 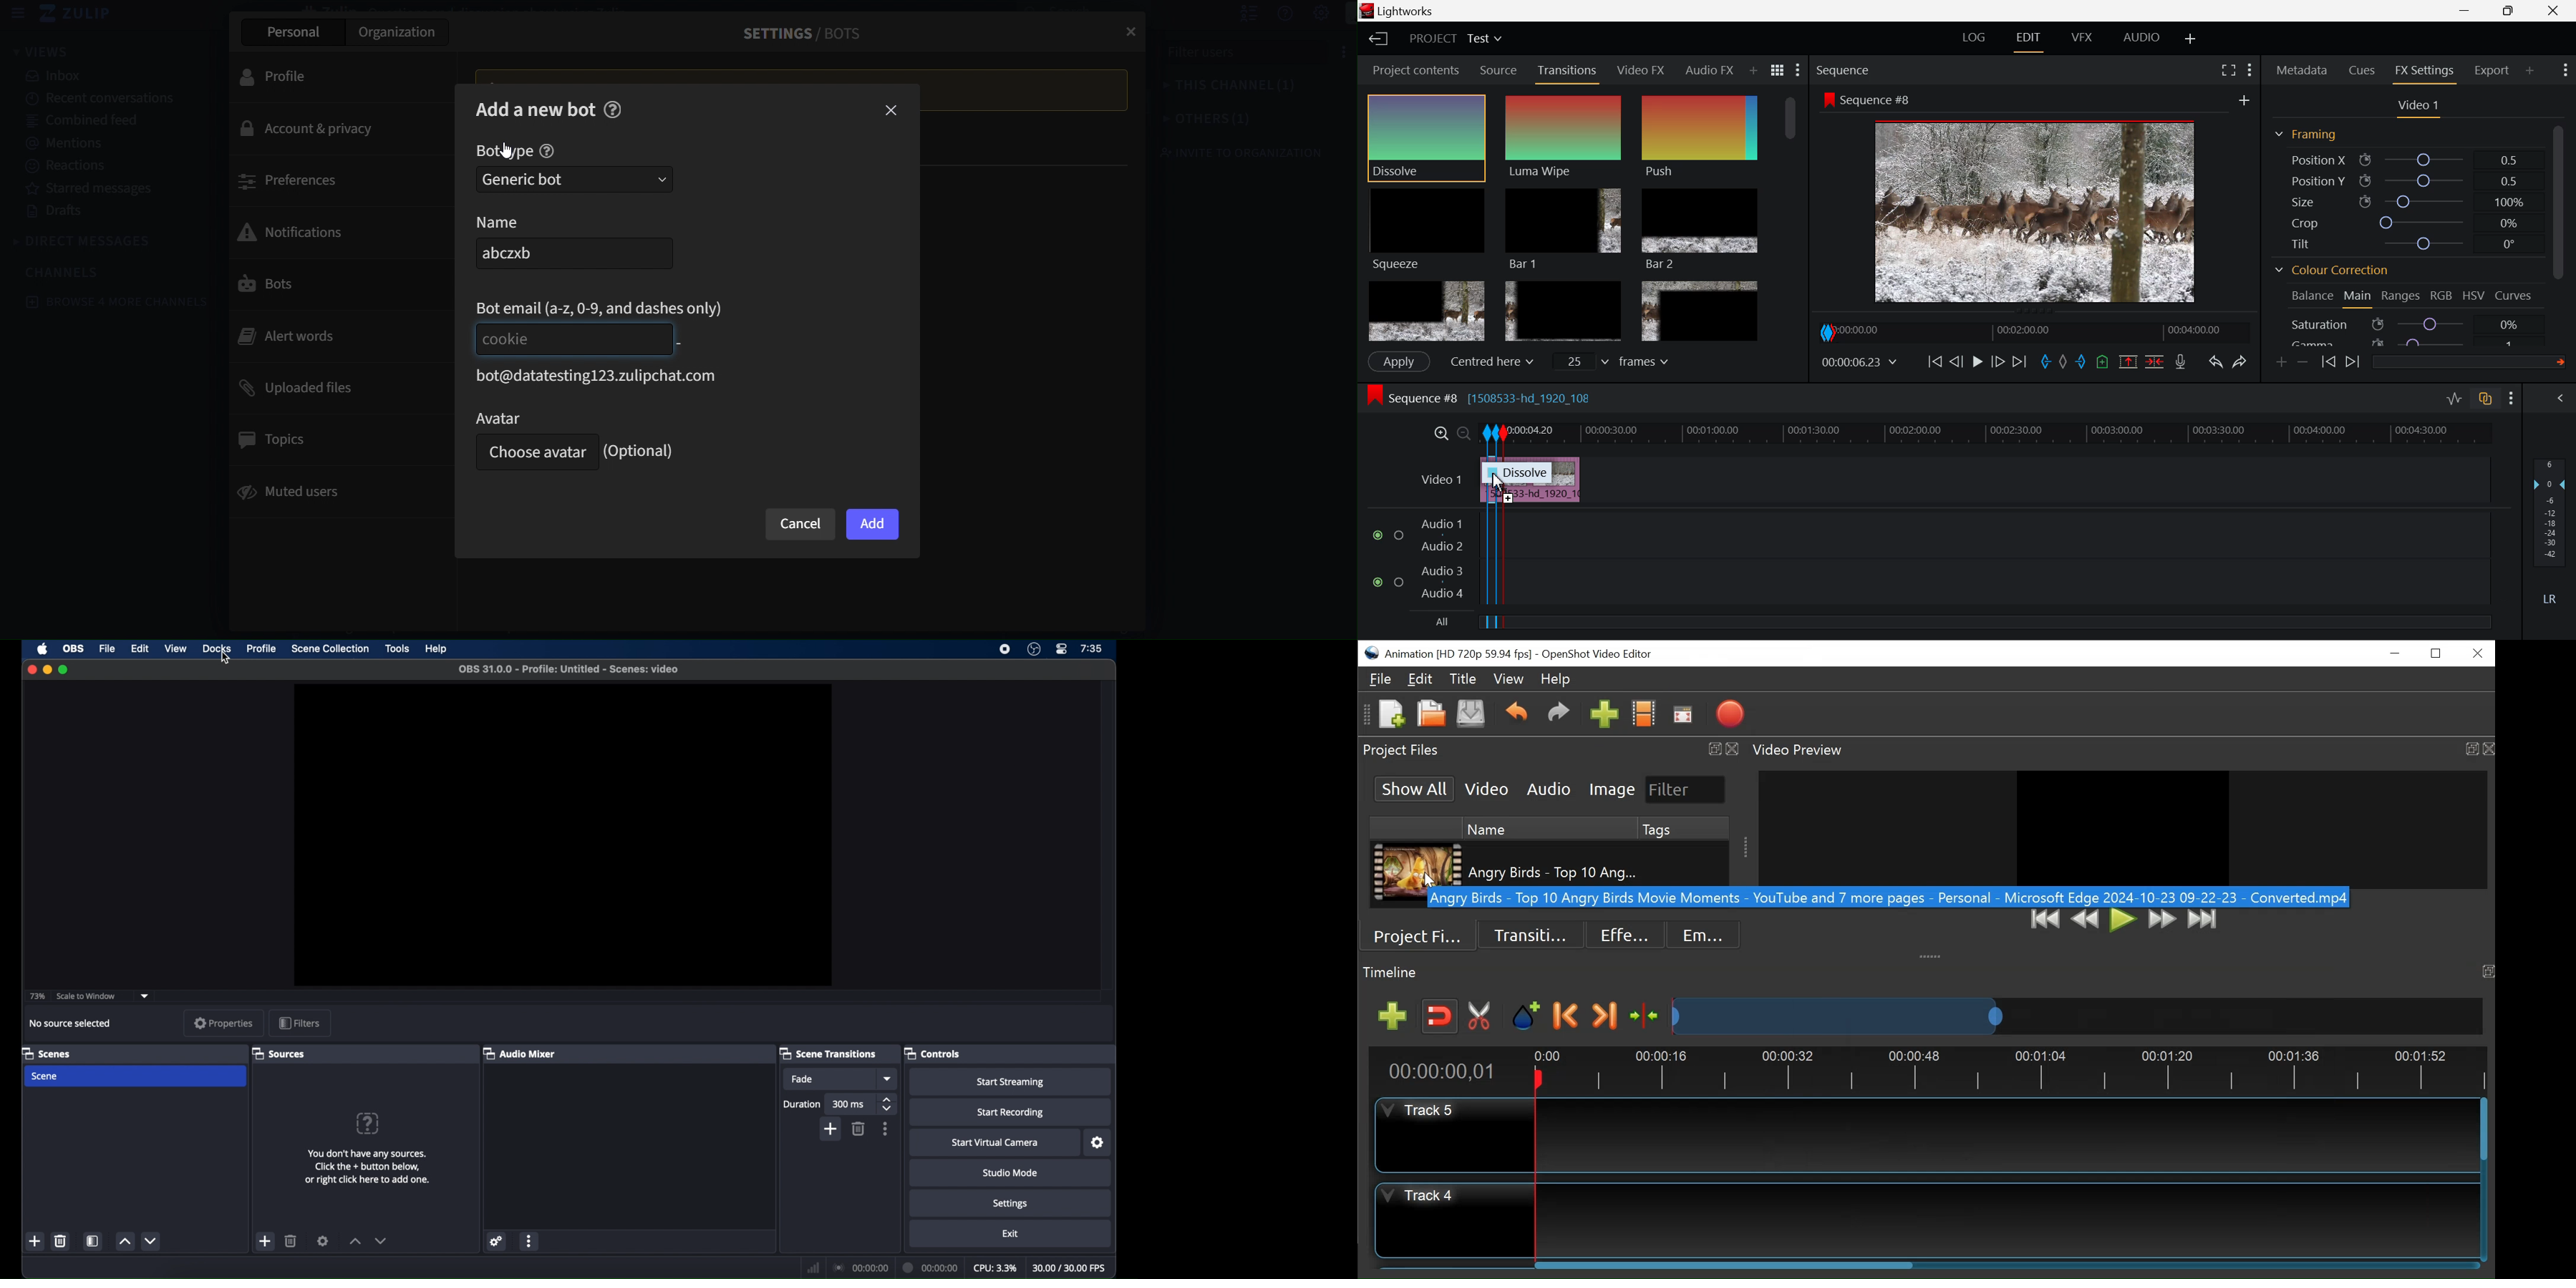 I want to click on dropdown, so click(x=145, y=997).